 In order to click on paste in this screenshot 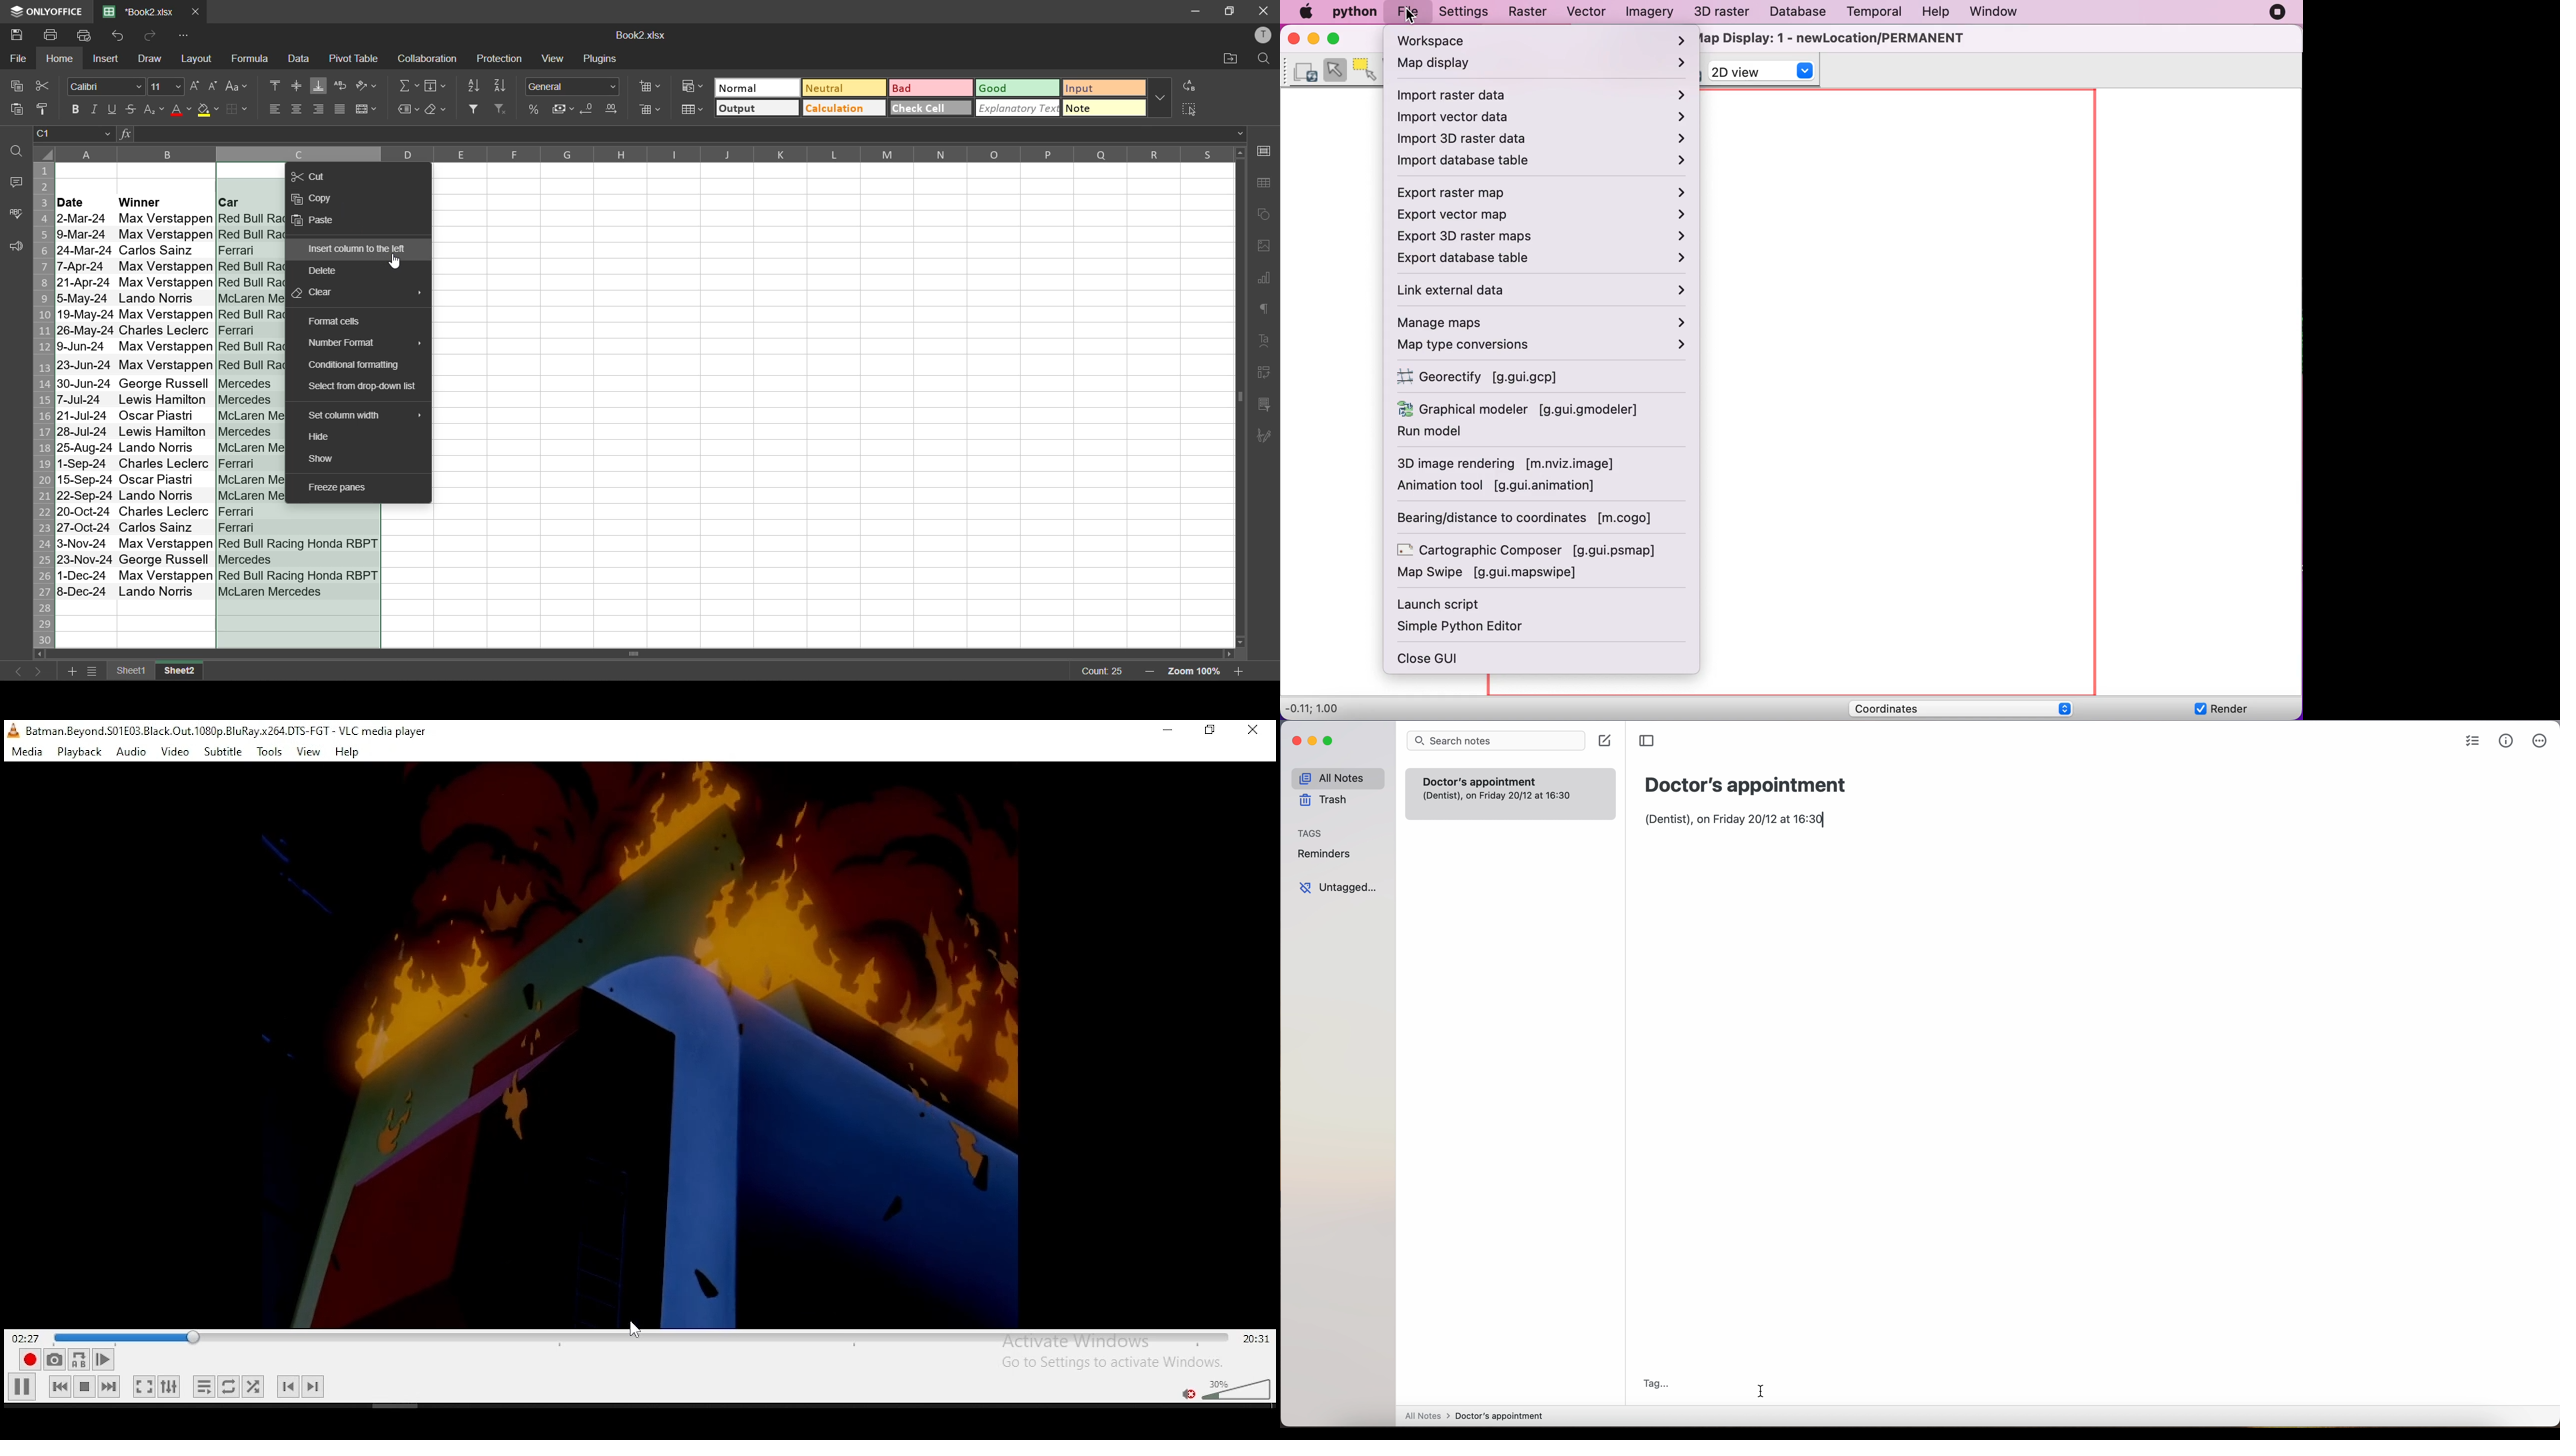, I will do `click(316, 222)`.